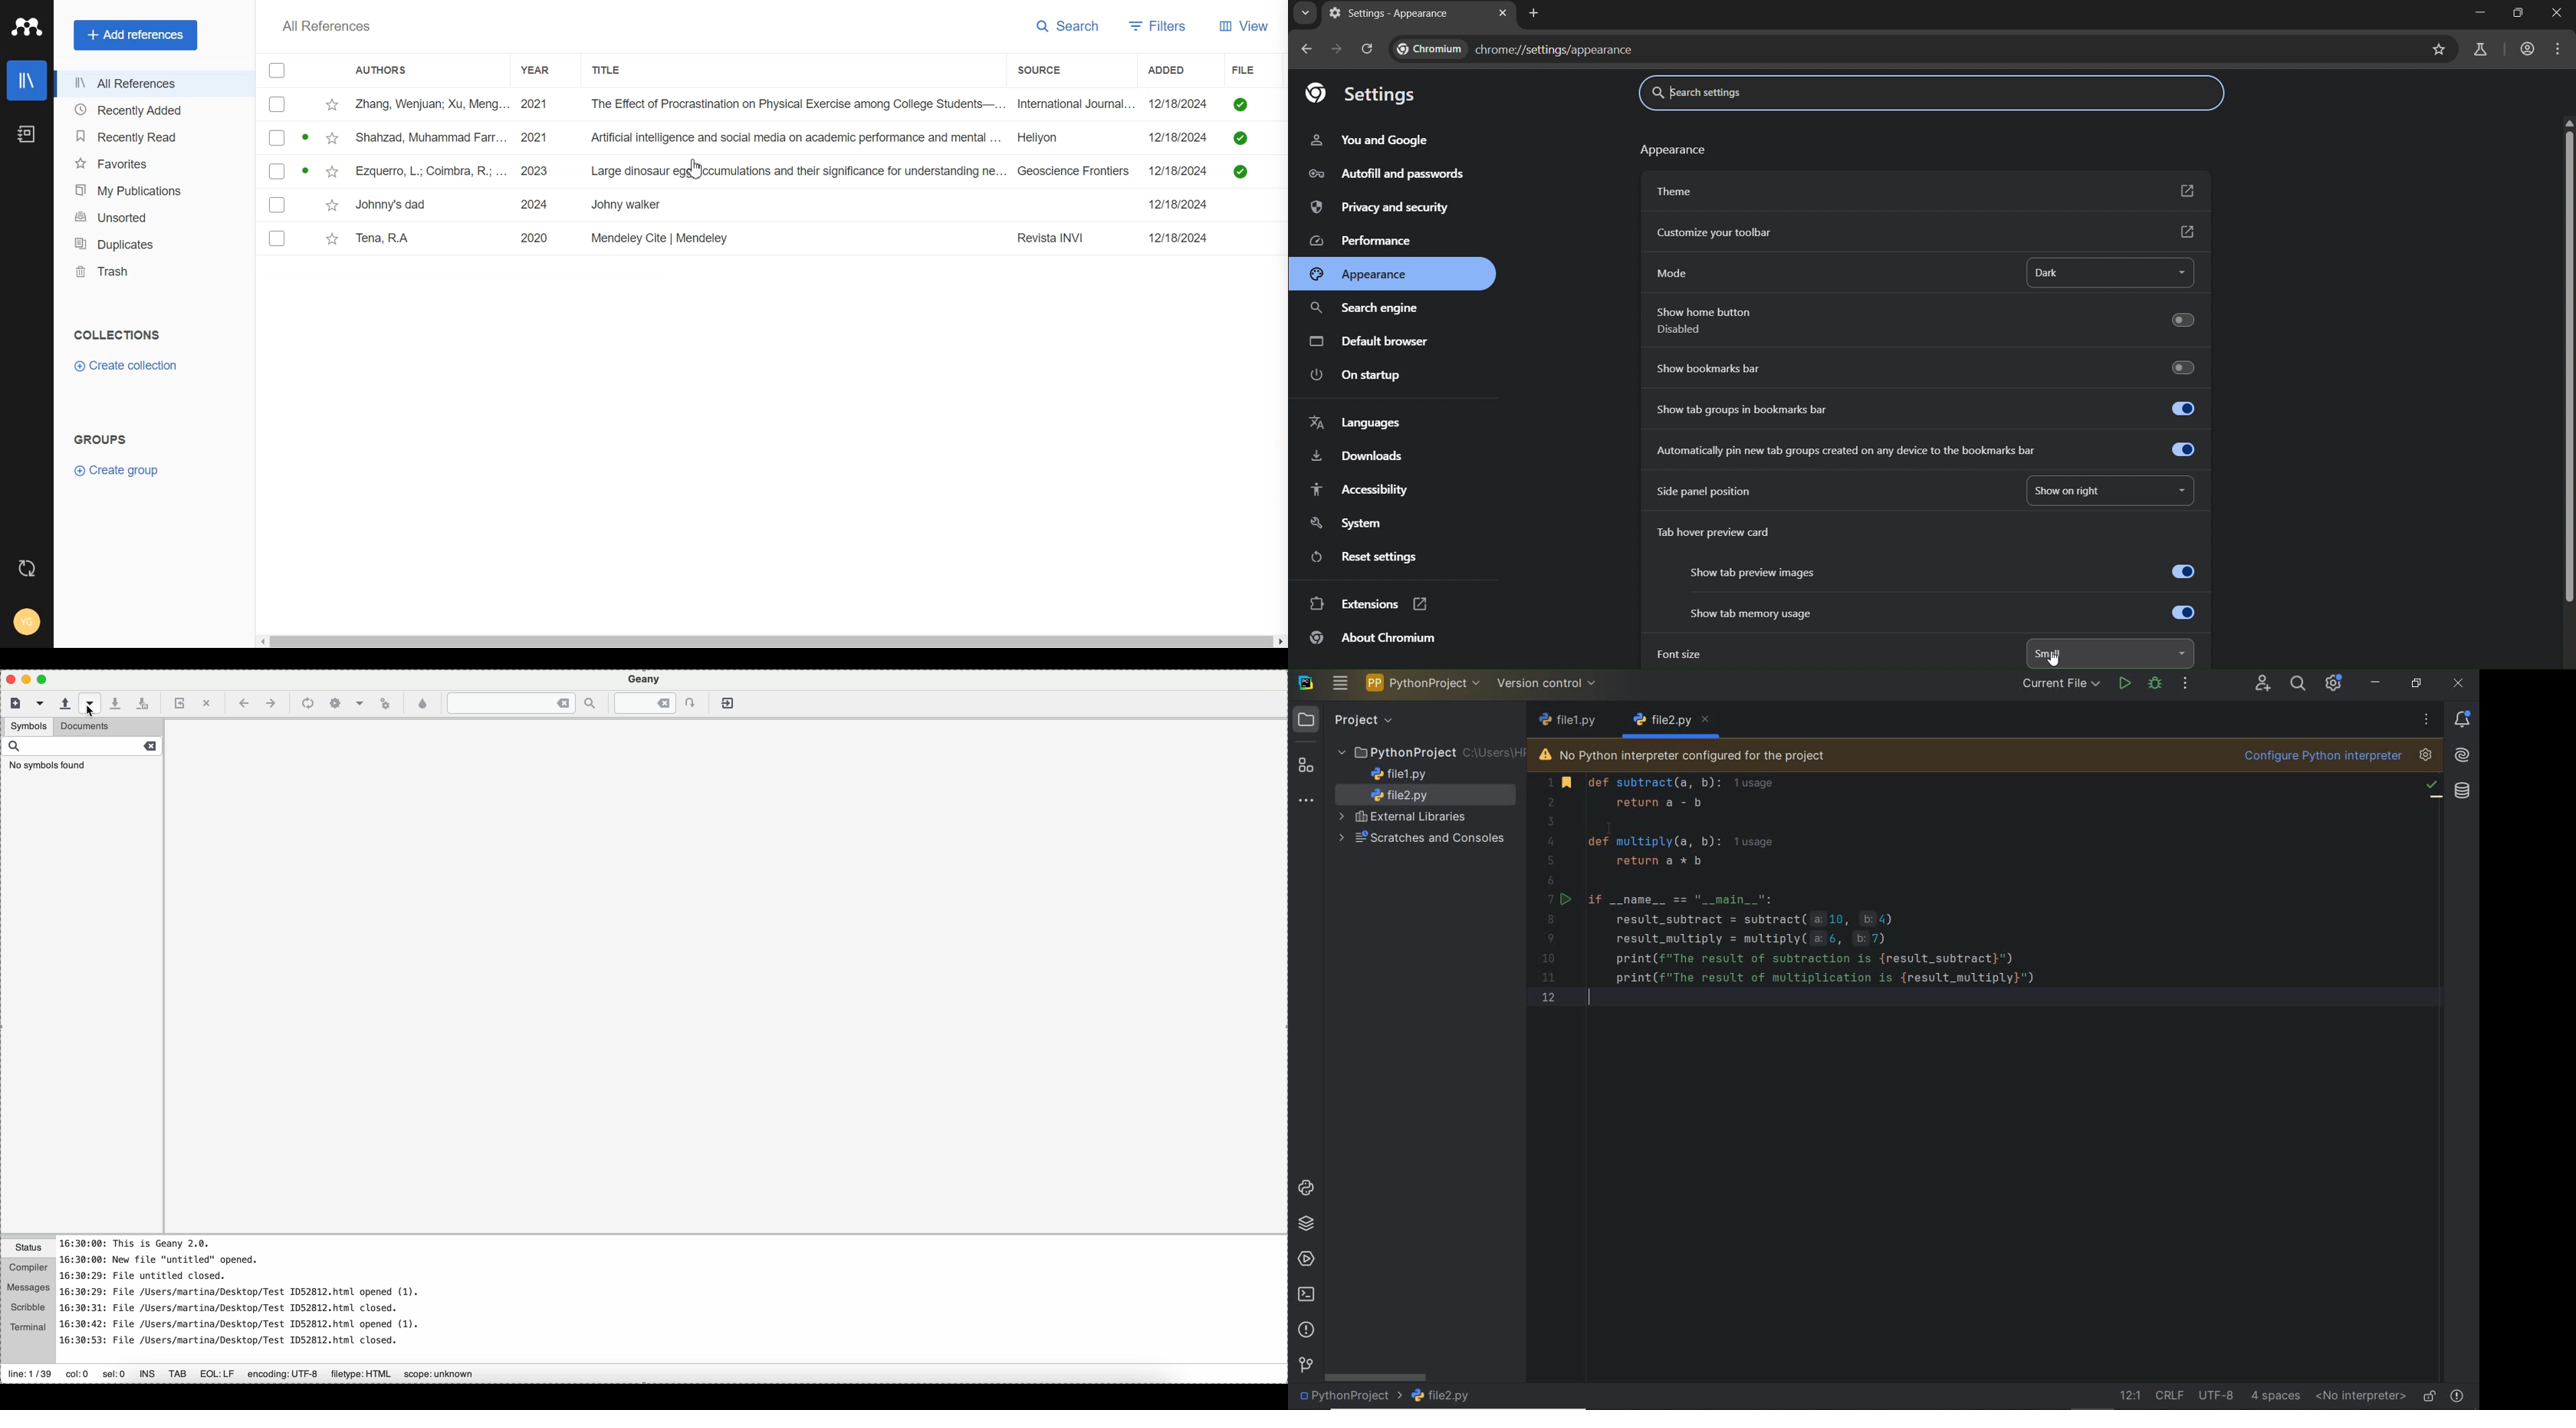 Image resolution: width=2576 pixels, height=1428 pixels. I want to click on more tool windows, so click(1306, 803).